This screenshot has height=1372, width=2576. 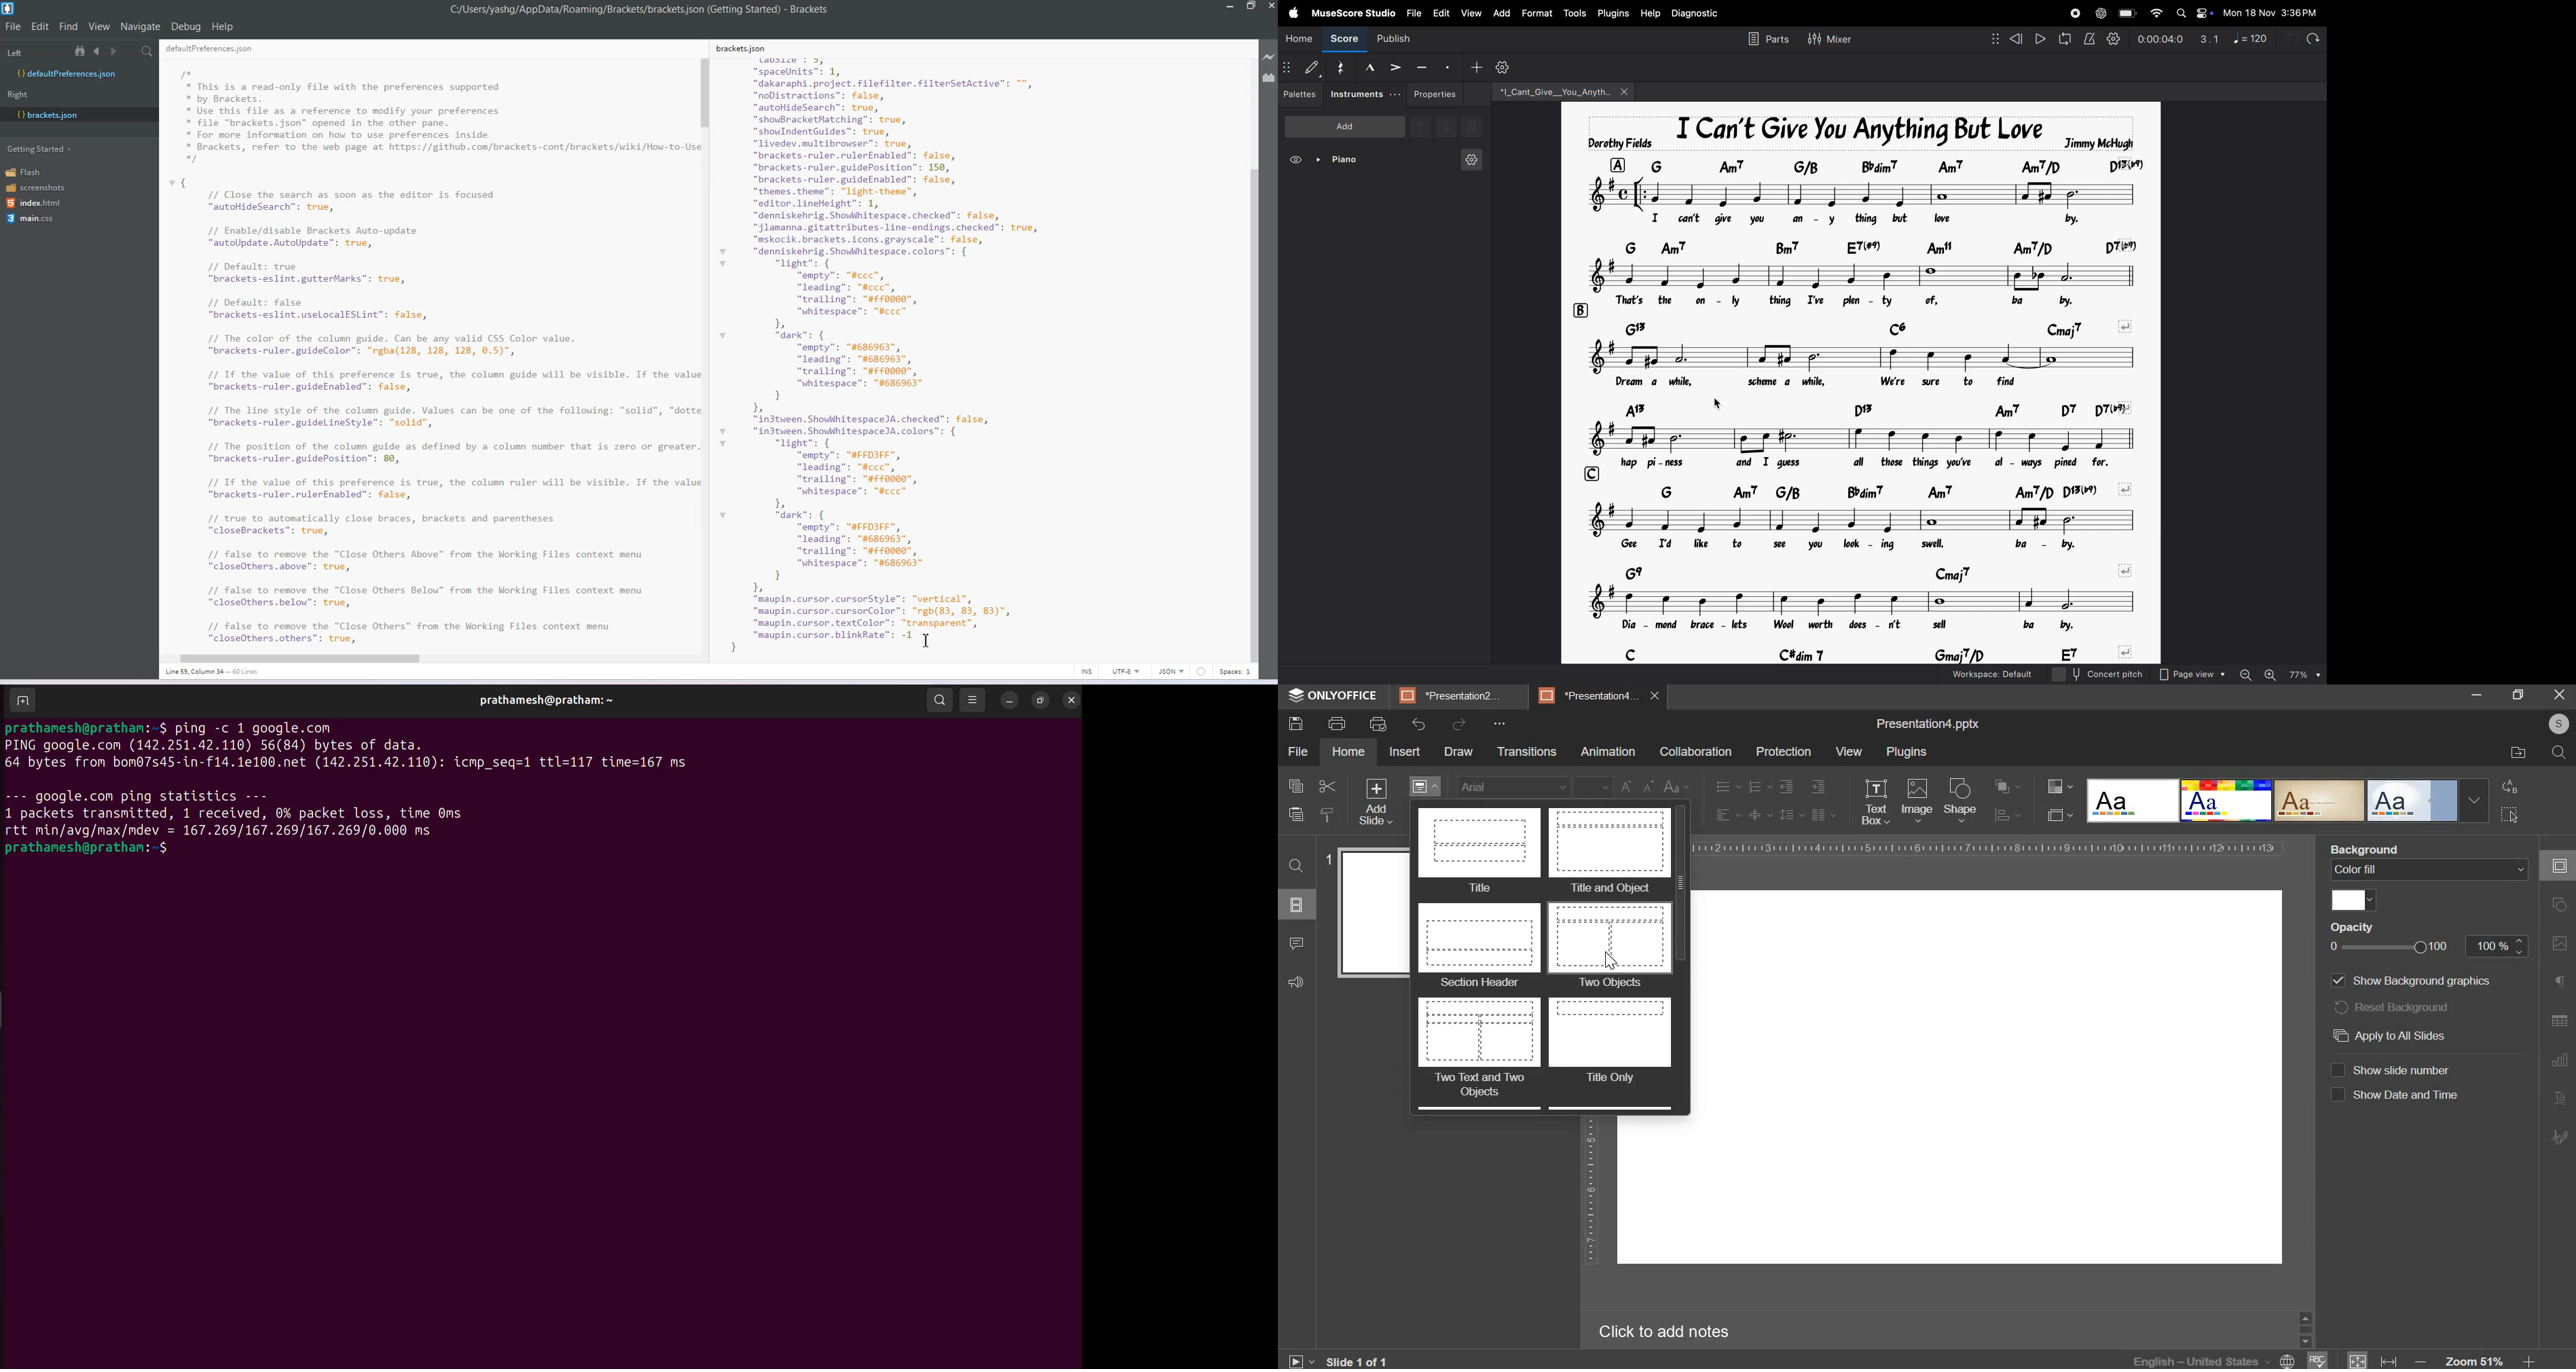 What do you see at coordinates (1880, 548) in the screenshot?
I see `lyrics` at bounding box center [1880, 548].